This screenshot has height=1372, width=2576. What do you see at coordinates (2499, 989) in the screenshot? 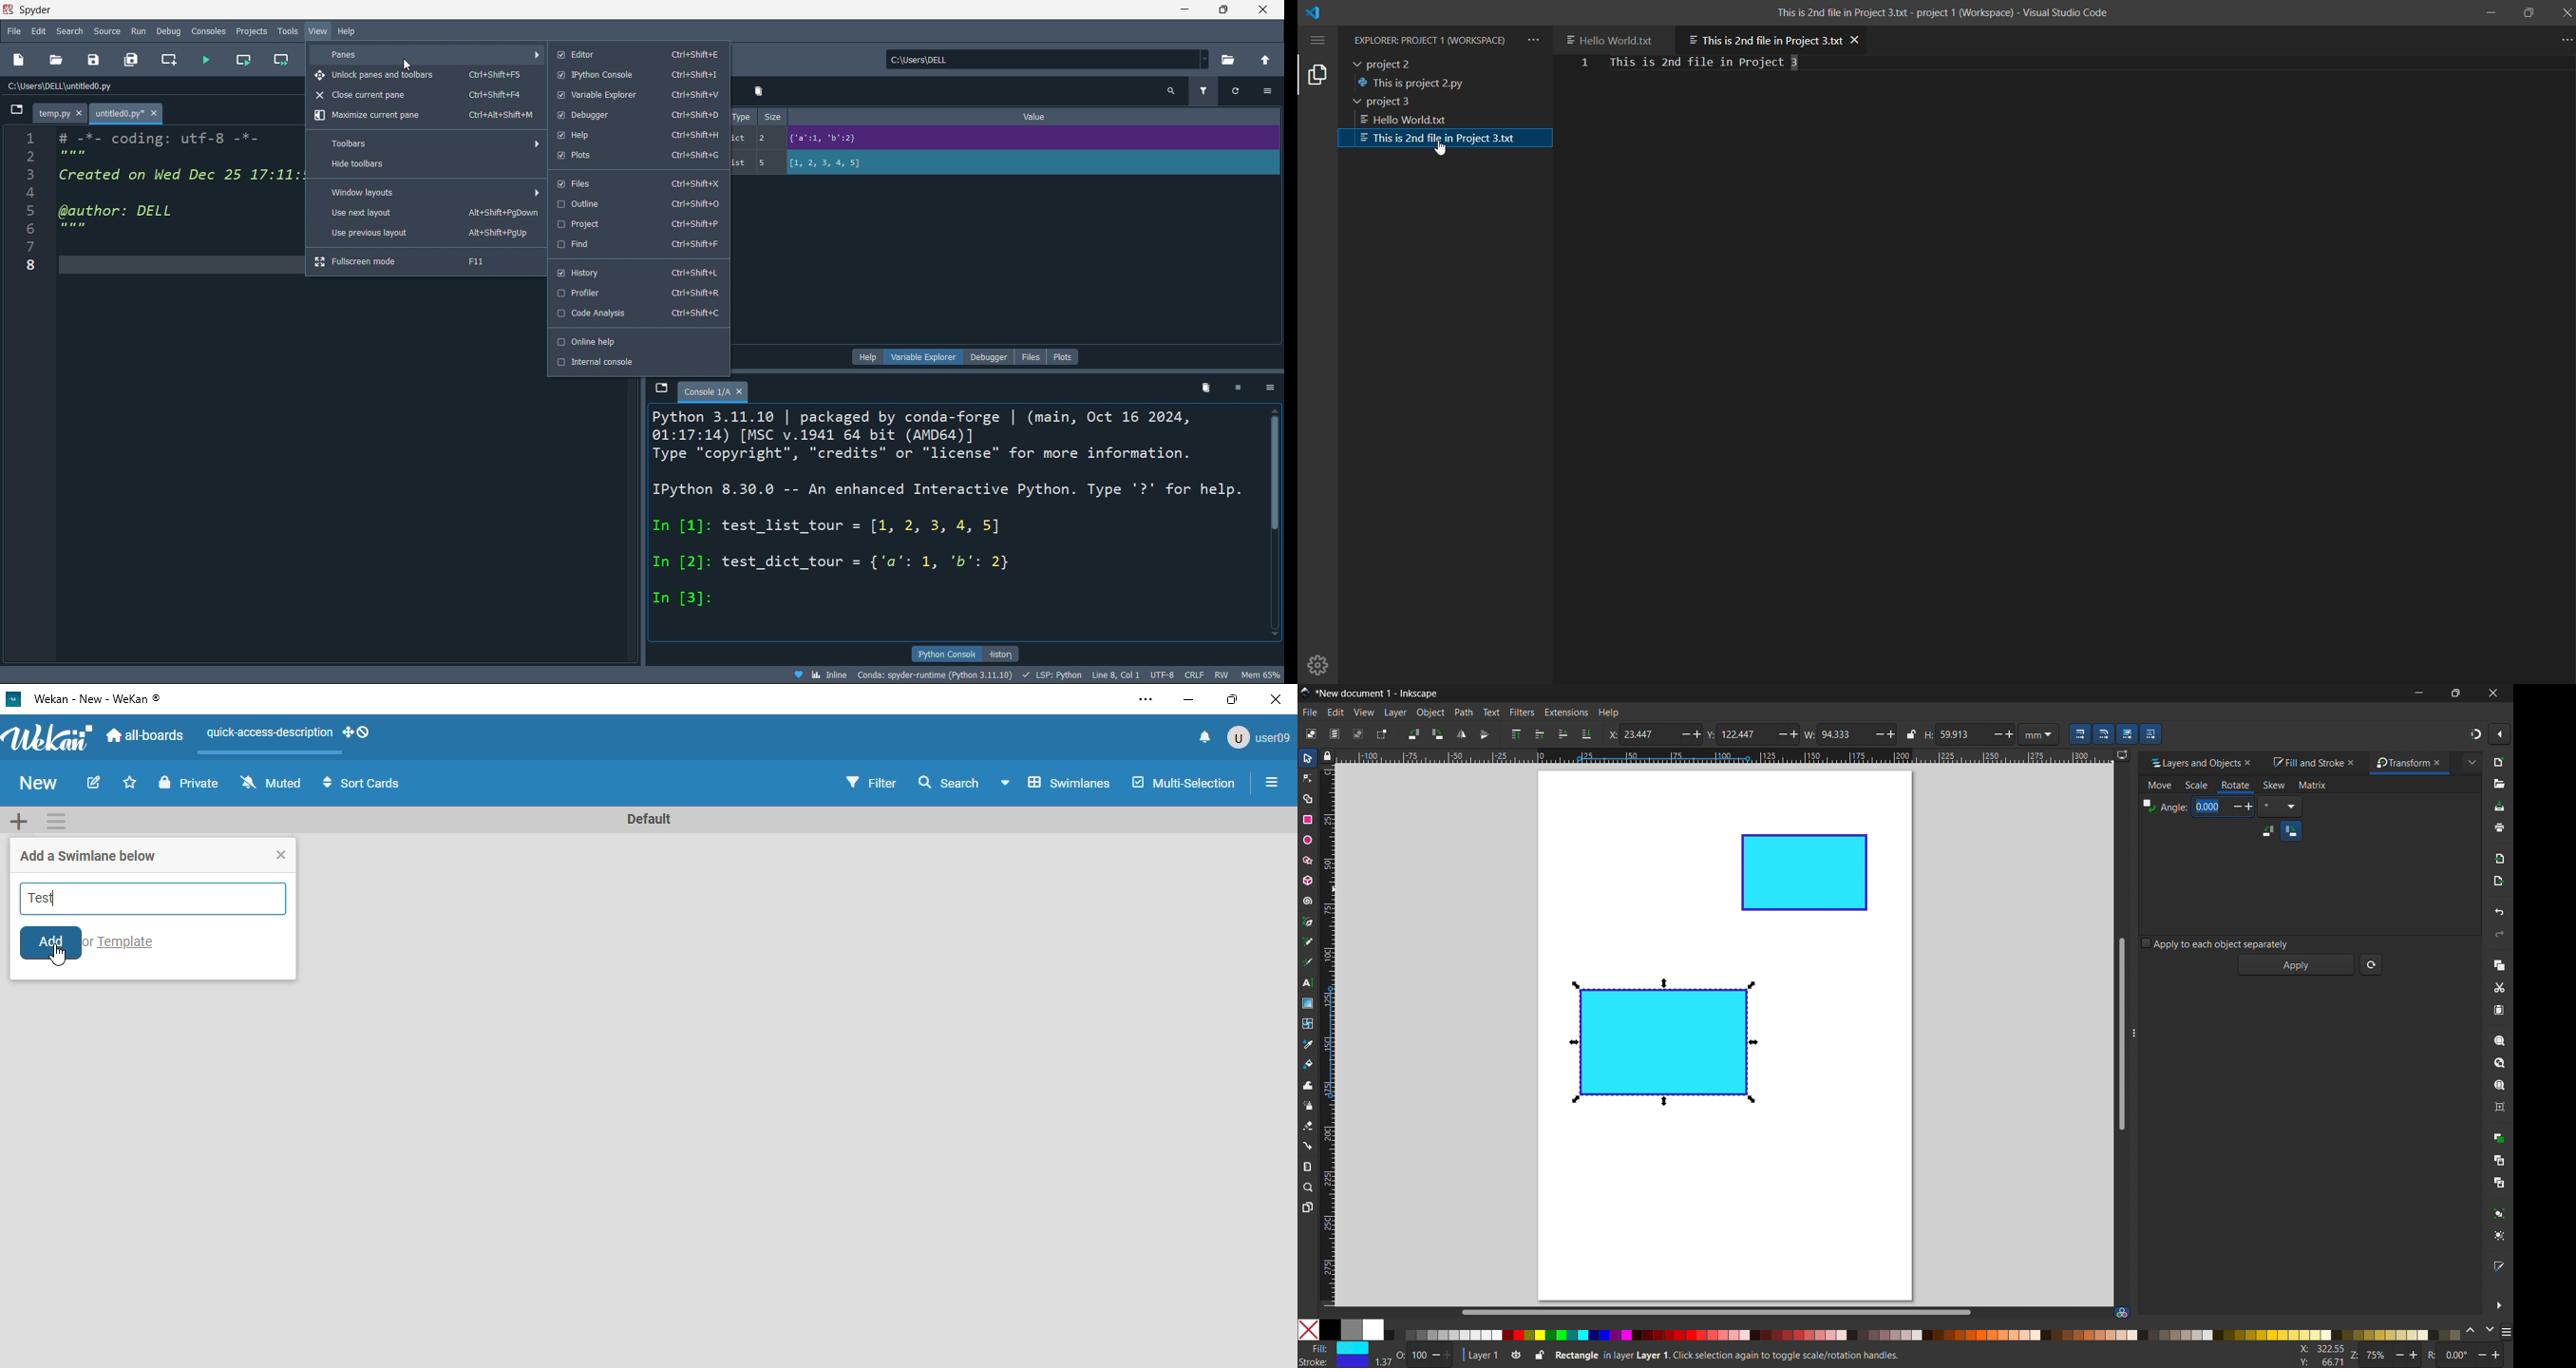
I see `cut` at bounding box center [2499, 989].